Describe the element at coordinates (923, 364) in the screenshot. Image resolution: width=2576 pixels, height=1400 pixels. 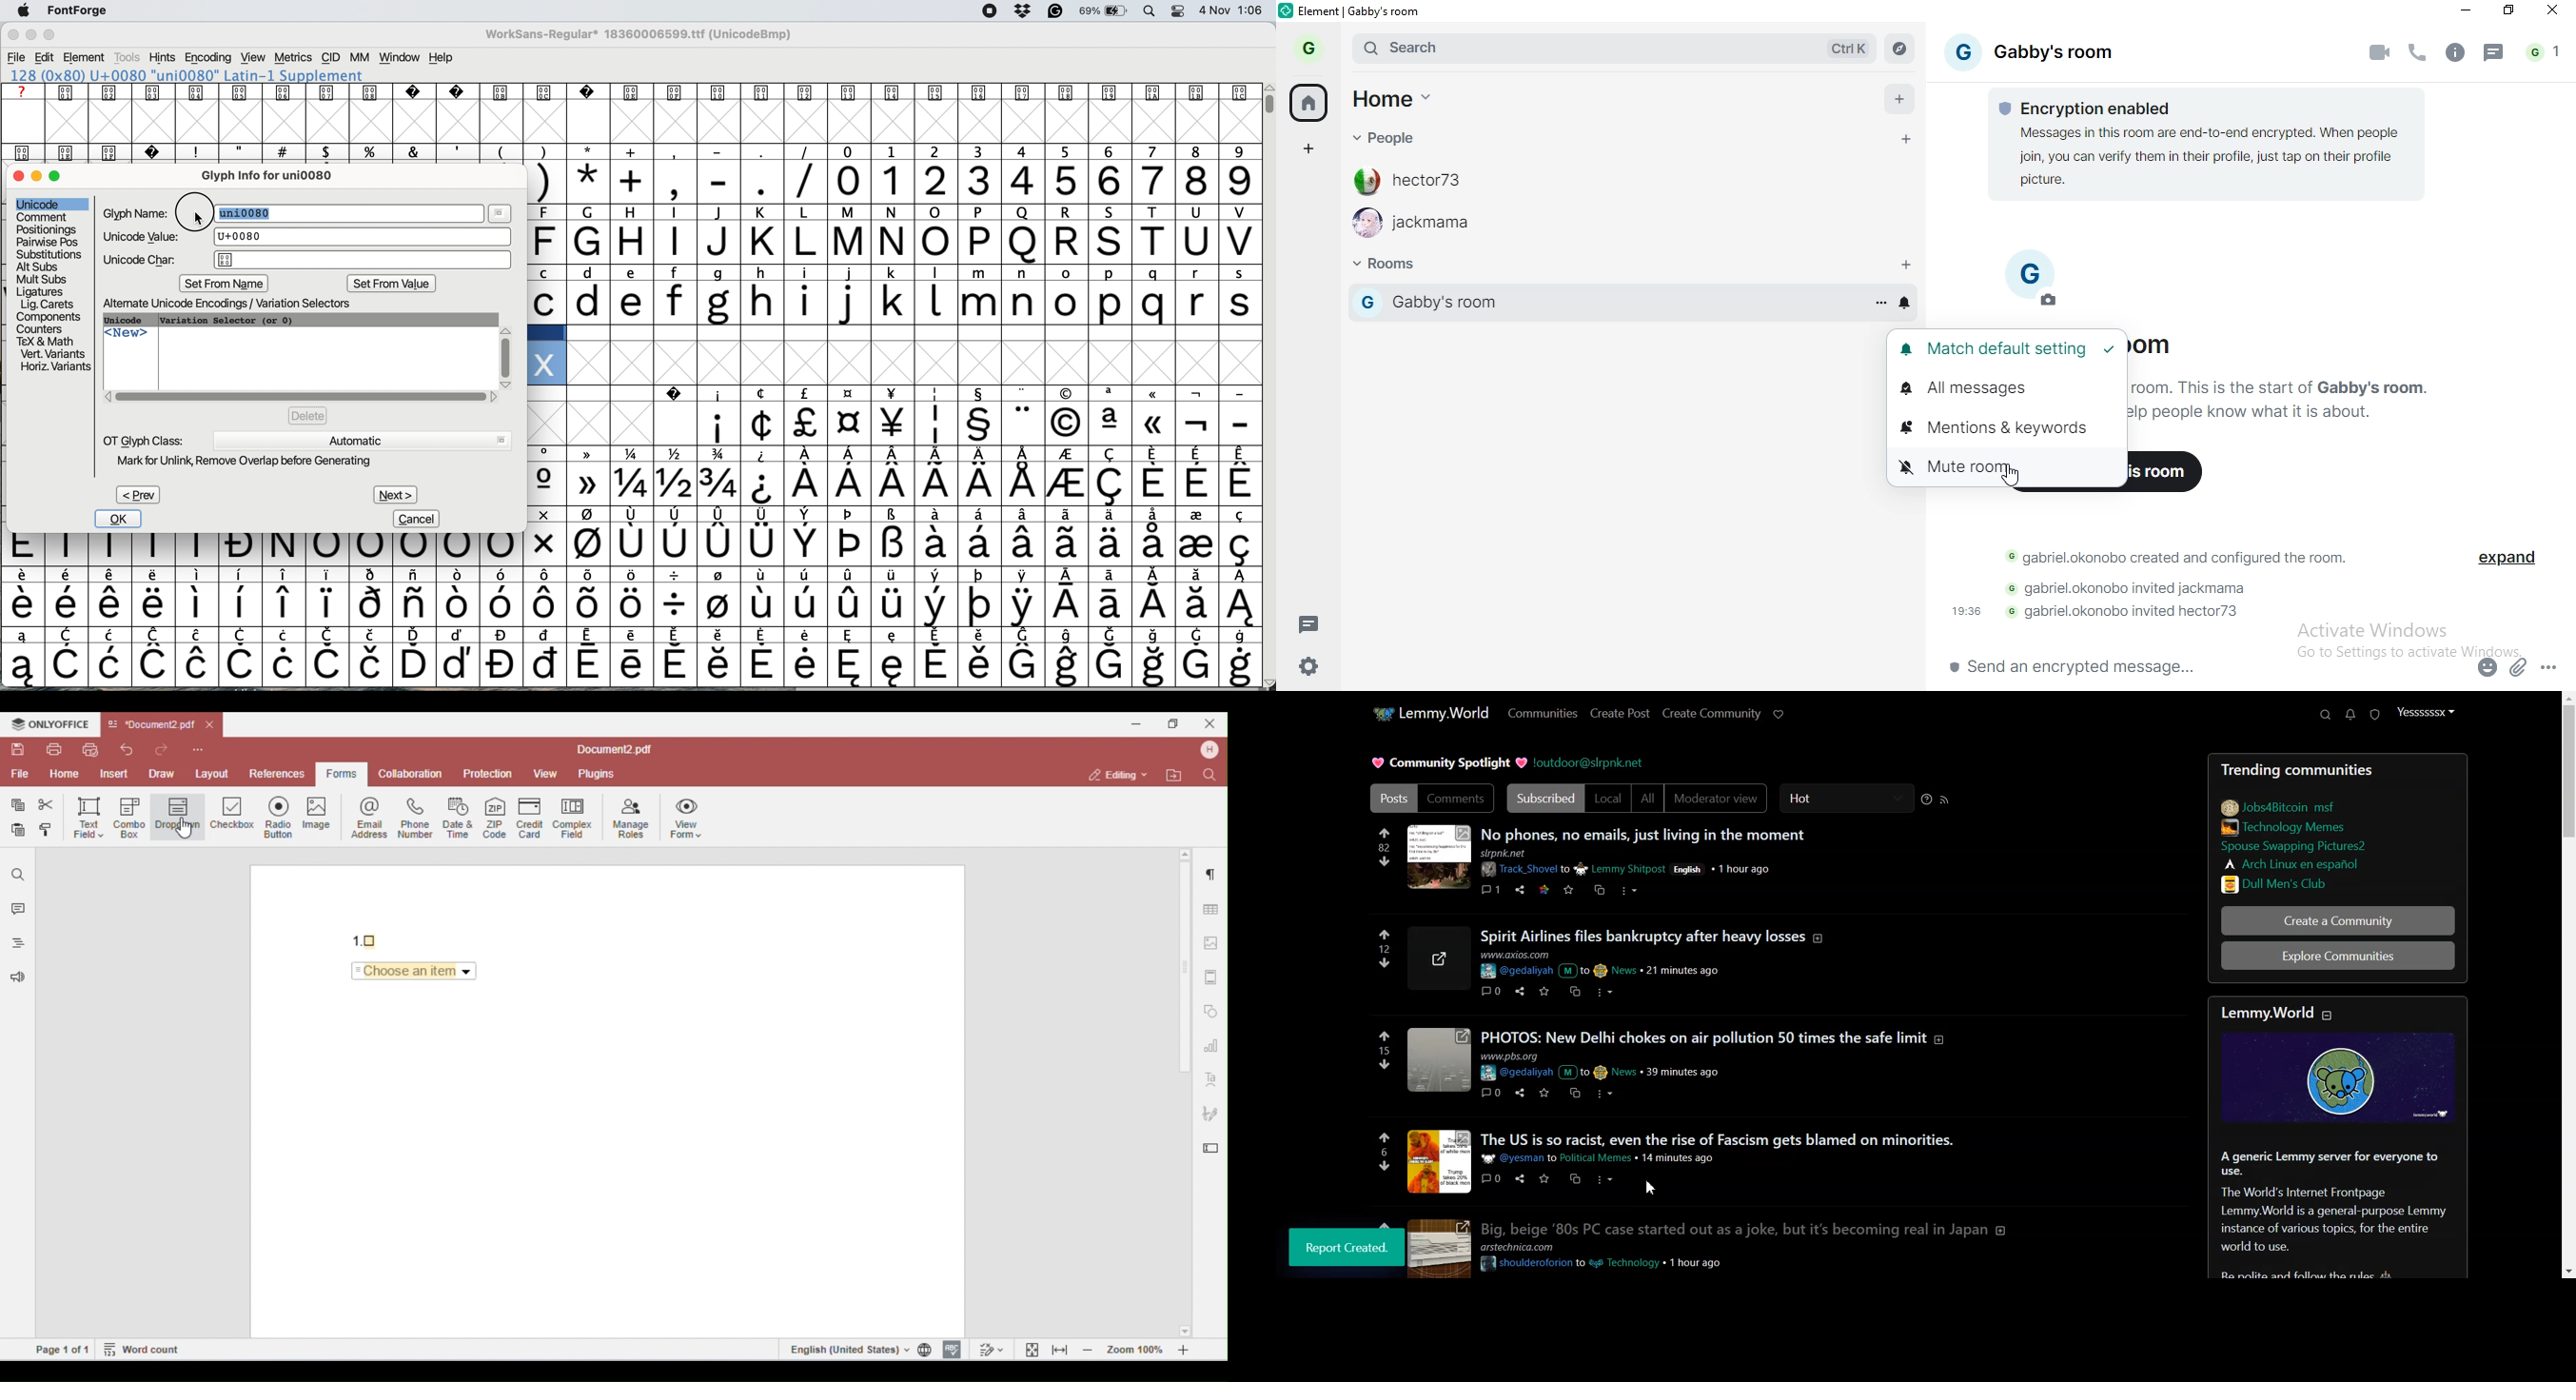
I see `glyph grid` at that location.